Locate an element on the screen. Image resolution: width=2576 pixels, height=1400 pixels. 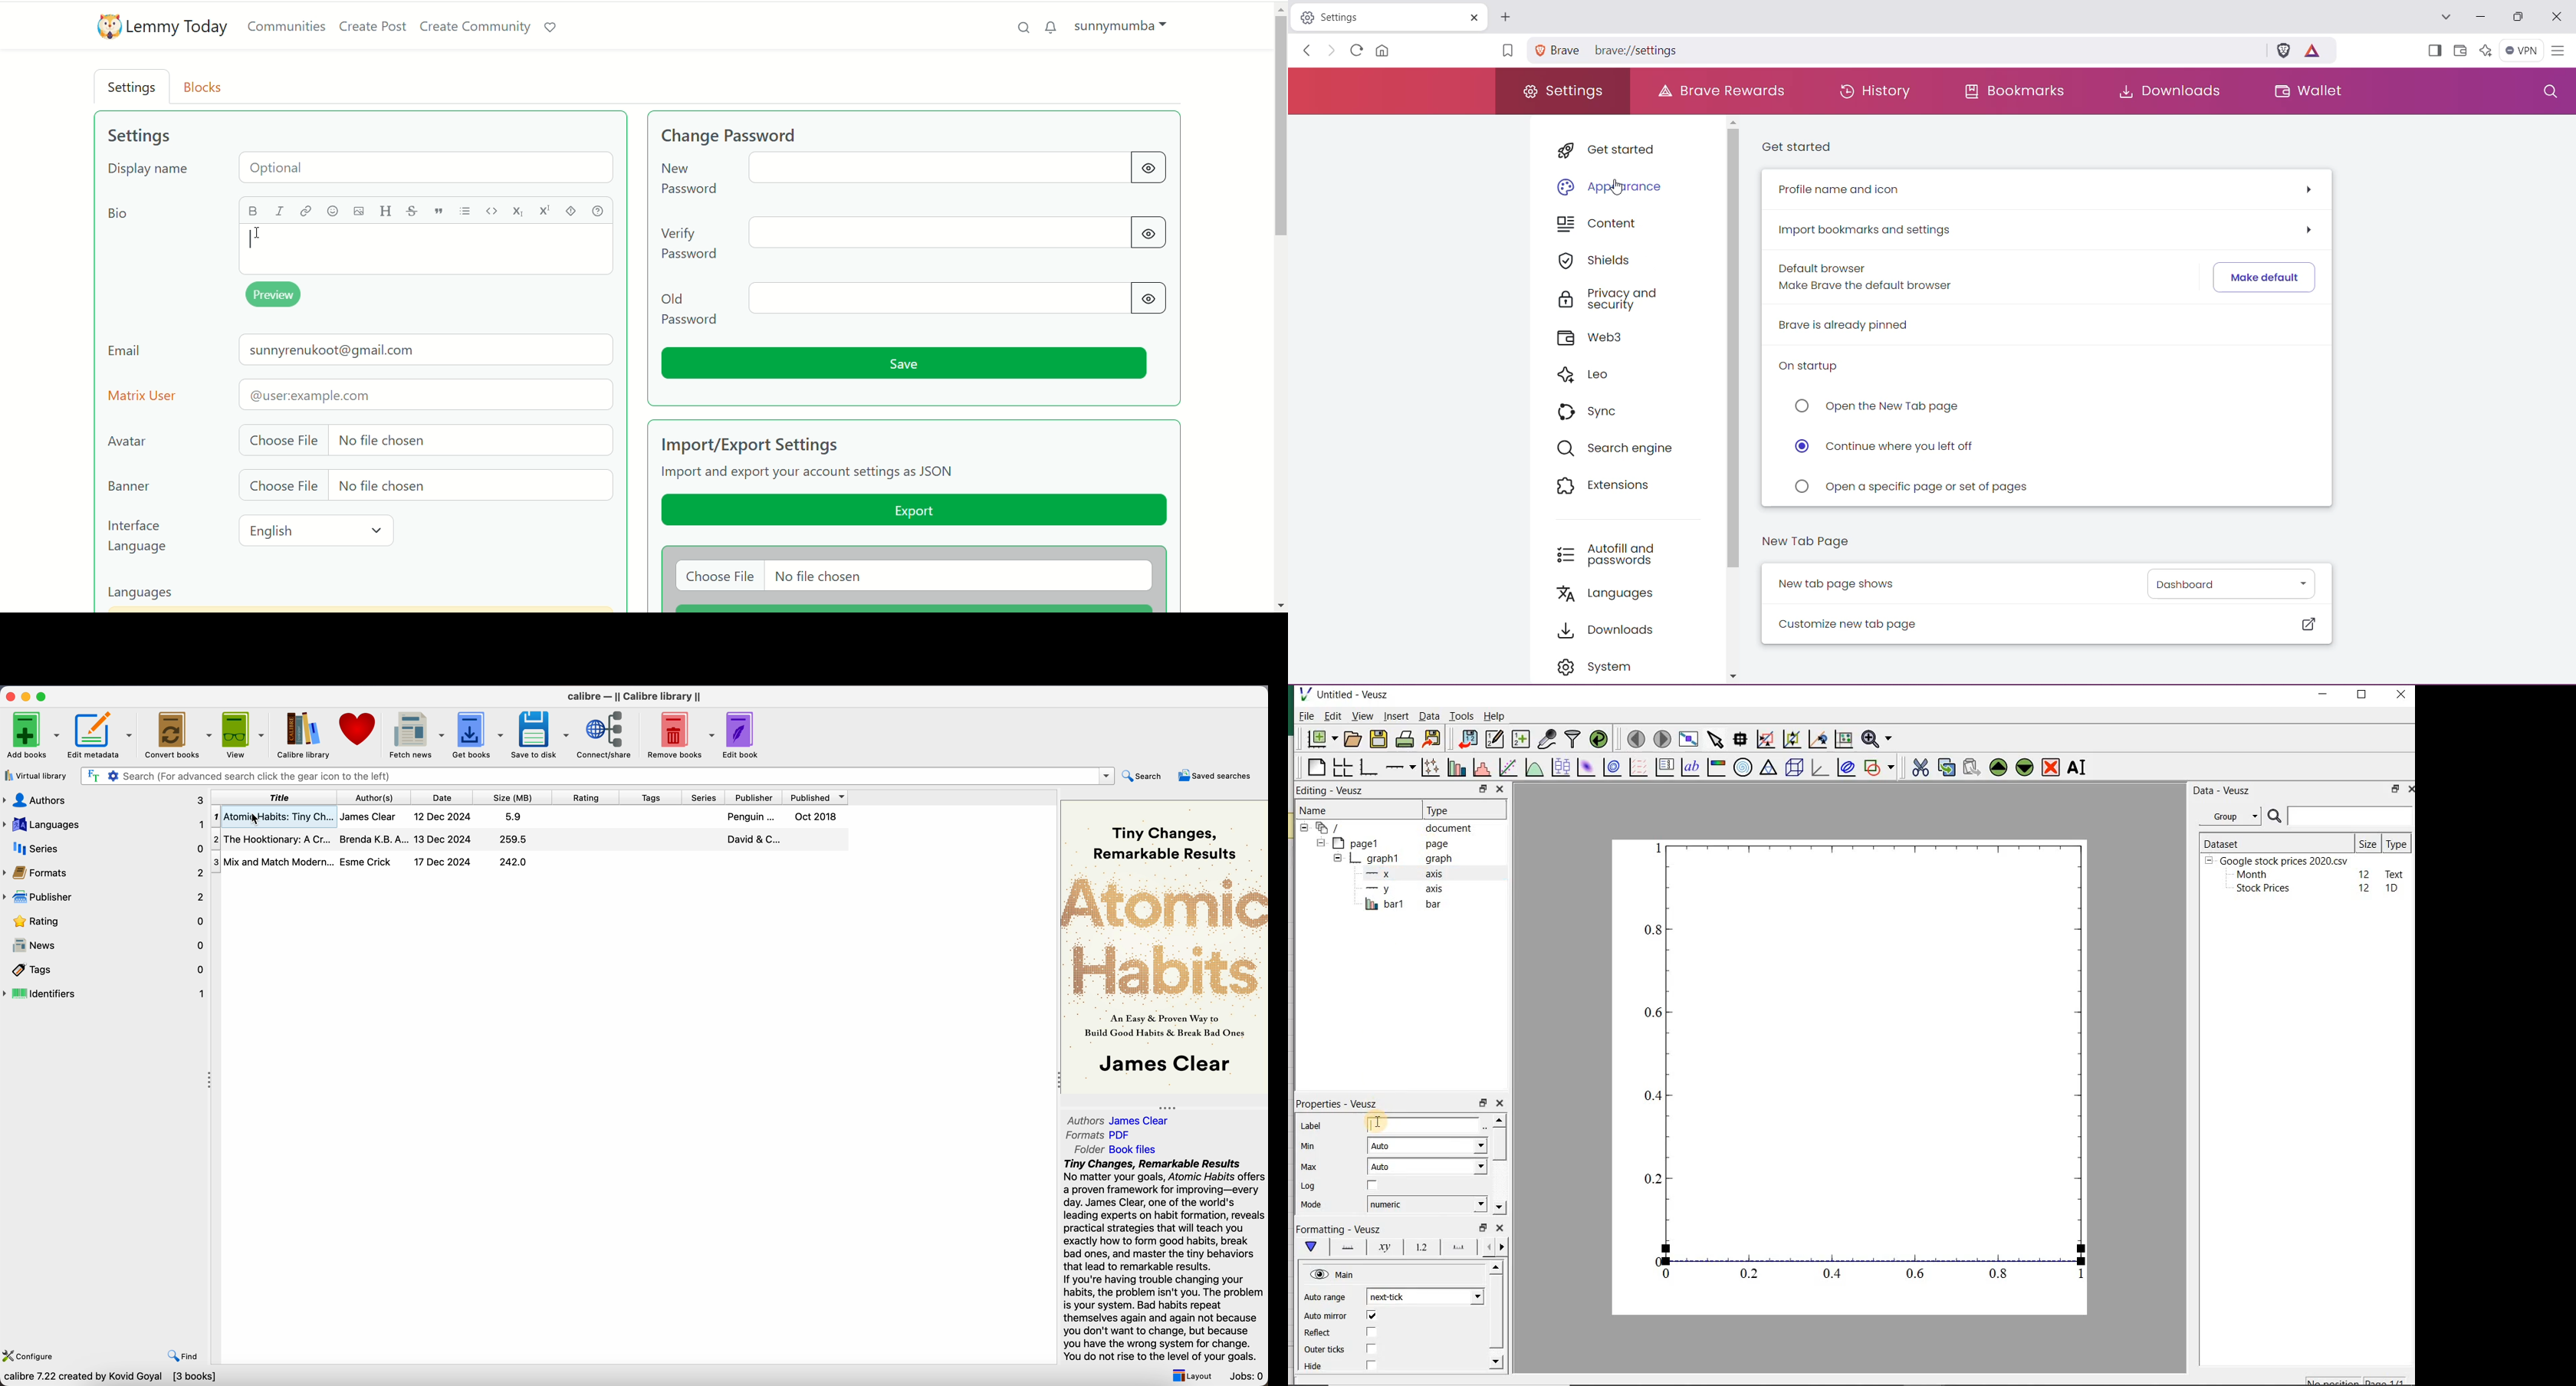
plot box plots is located at coordinates (1558, 769).